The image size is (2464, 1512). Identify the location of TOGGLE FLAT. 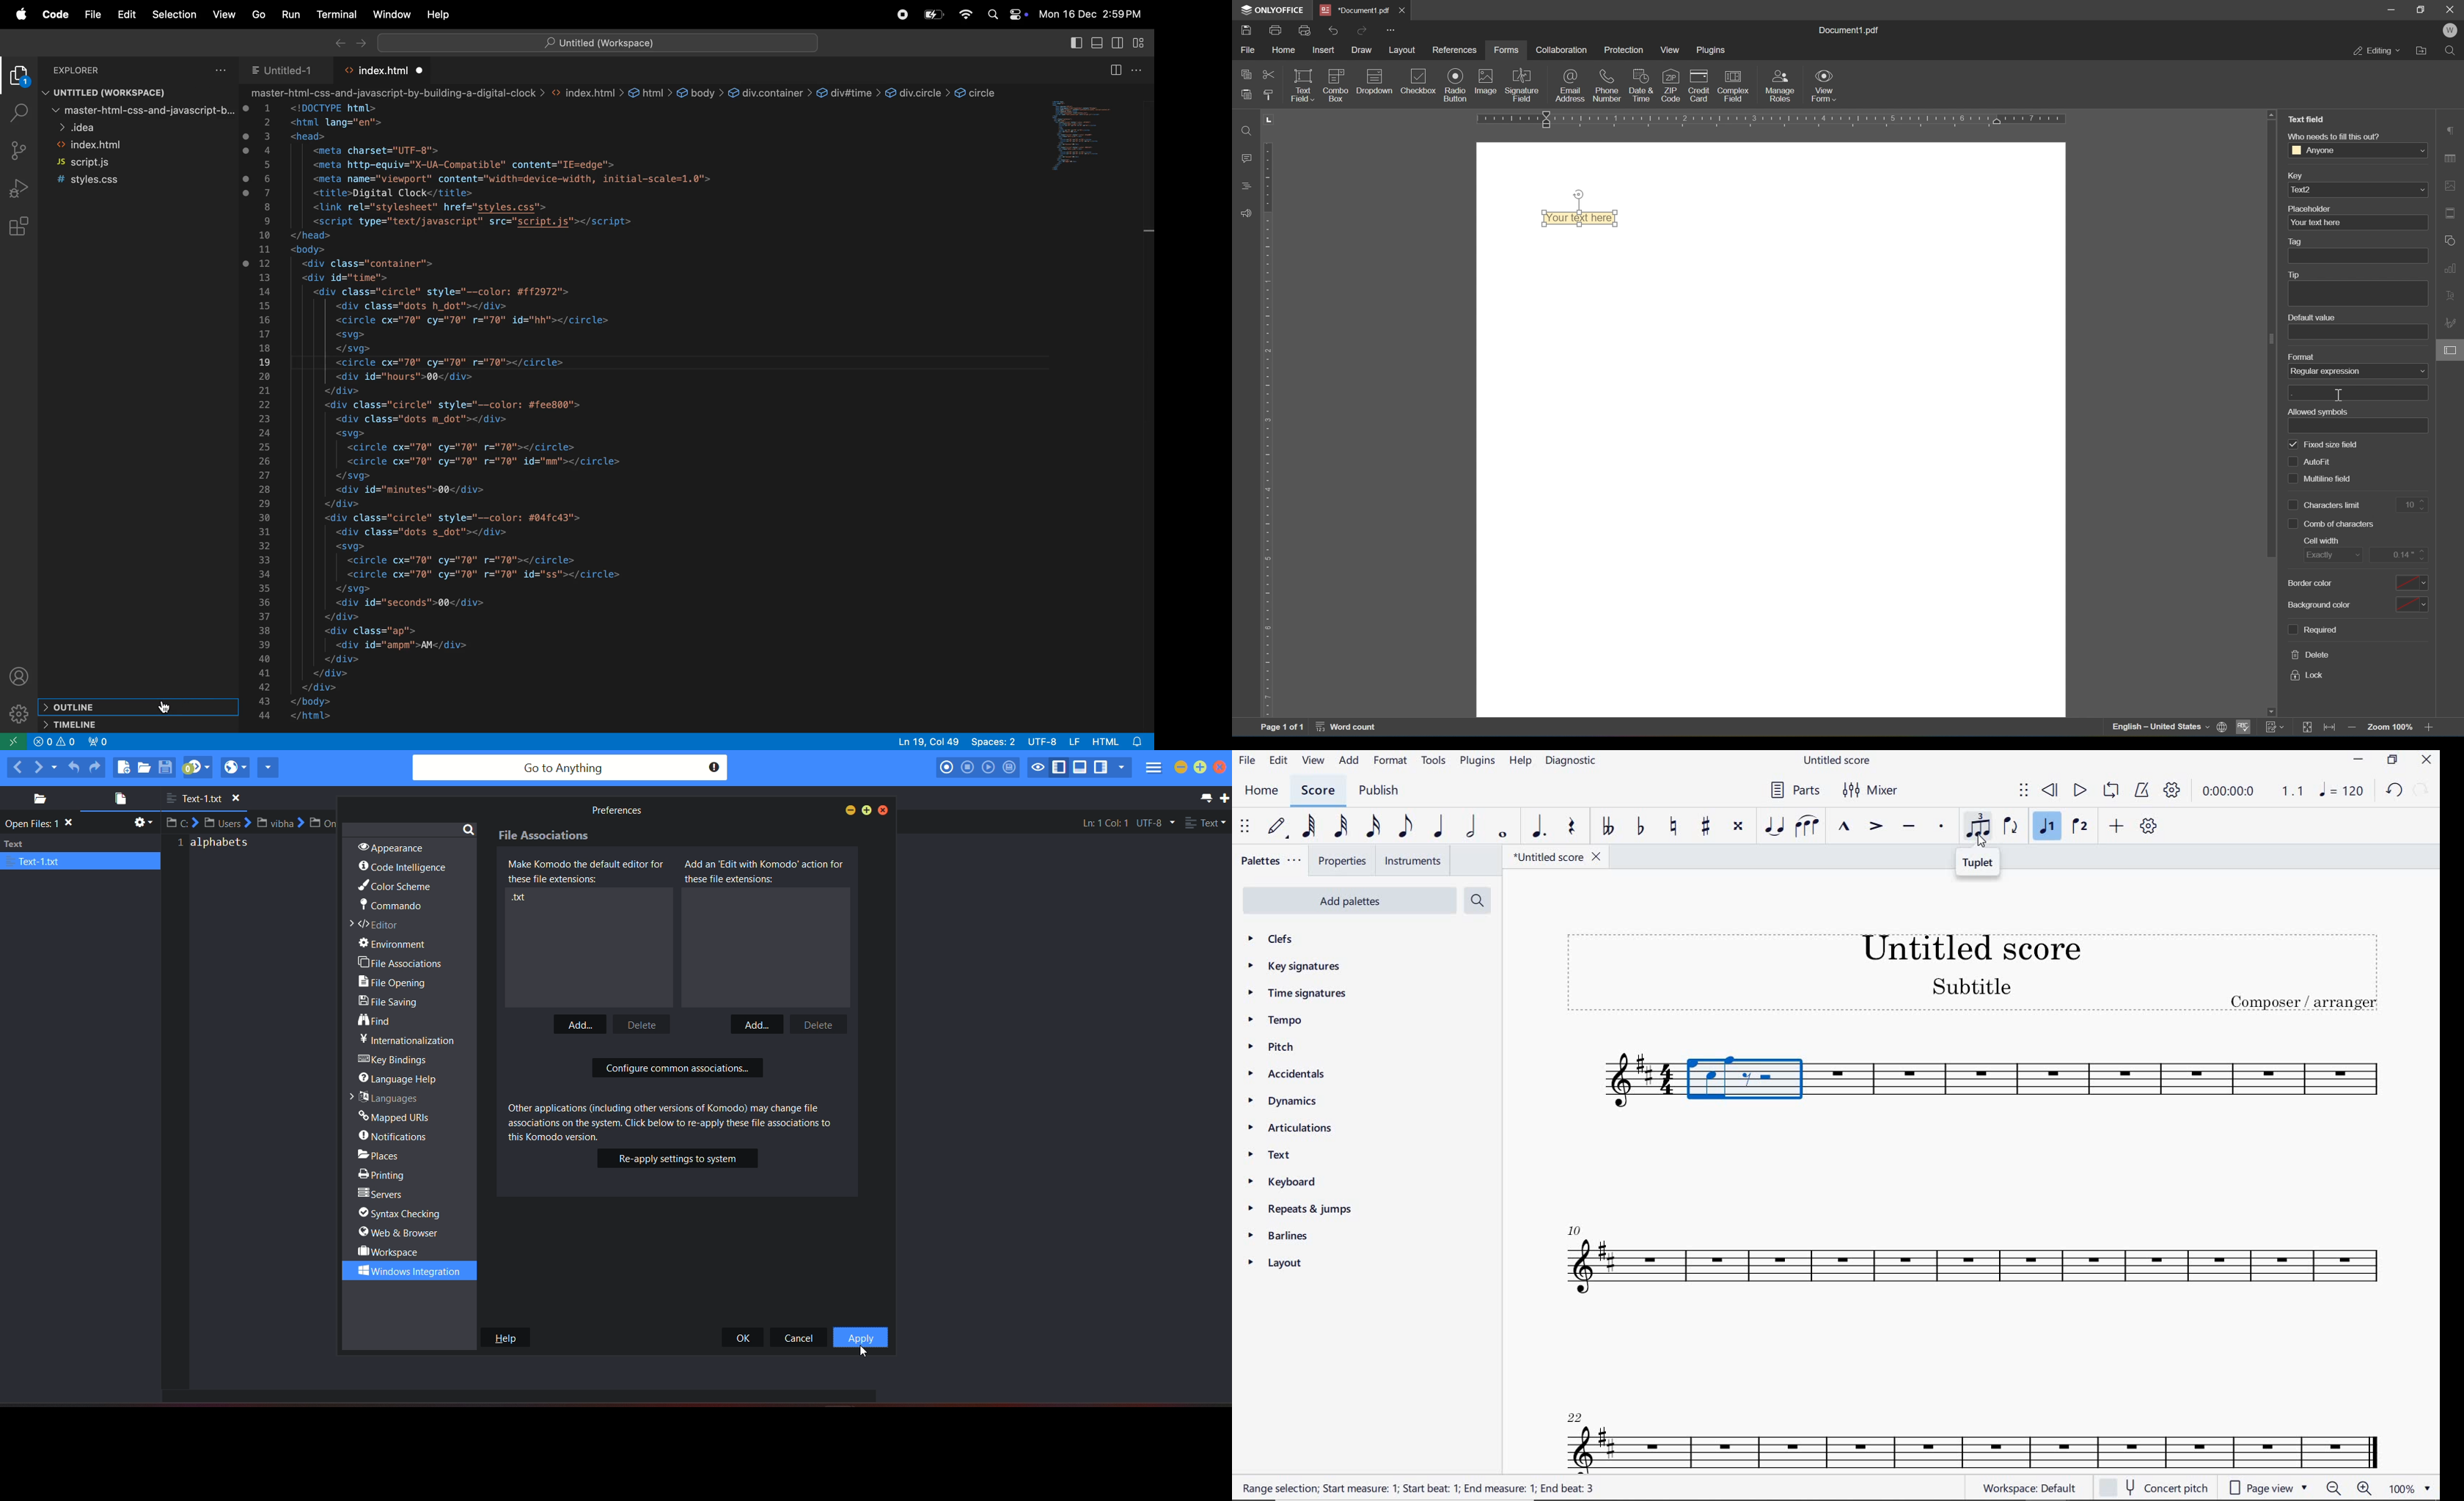
(1641, 827).